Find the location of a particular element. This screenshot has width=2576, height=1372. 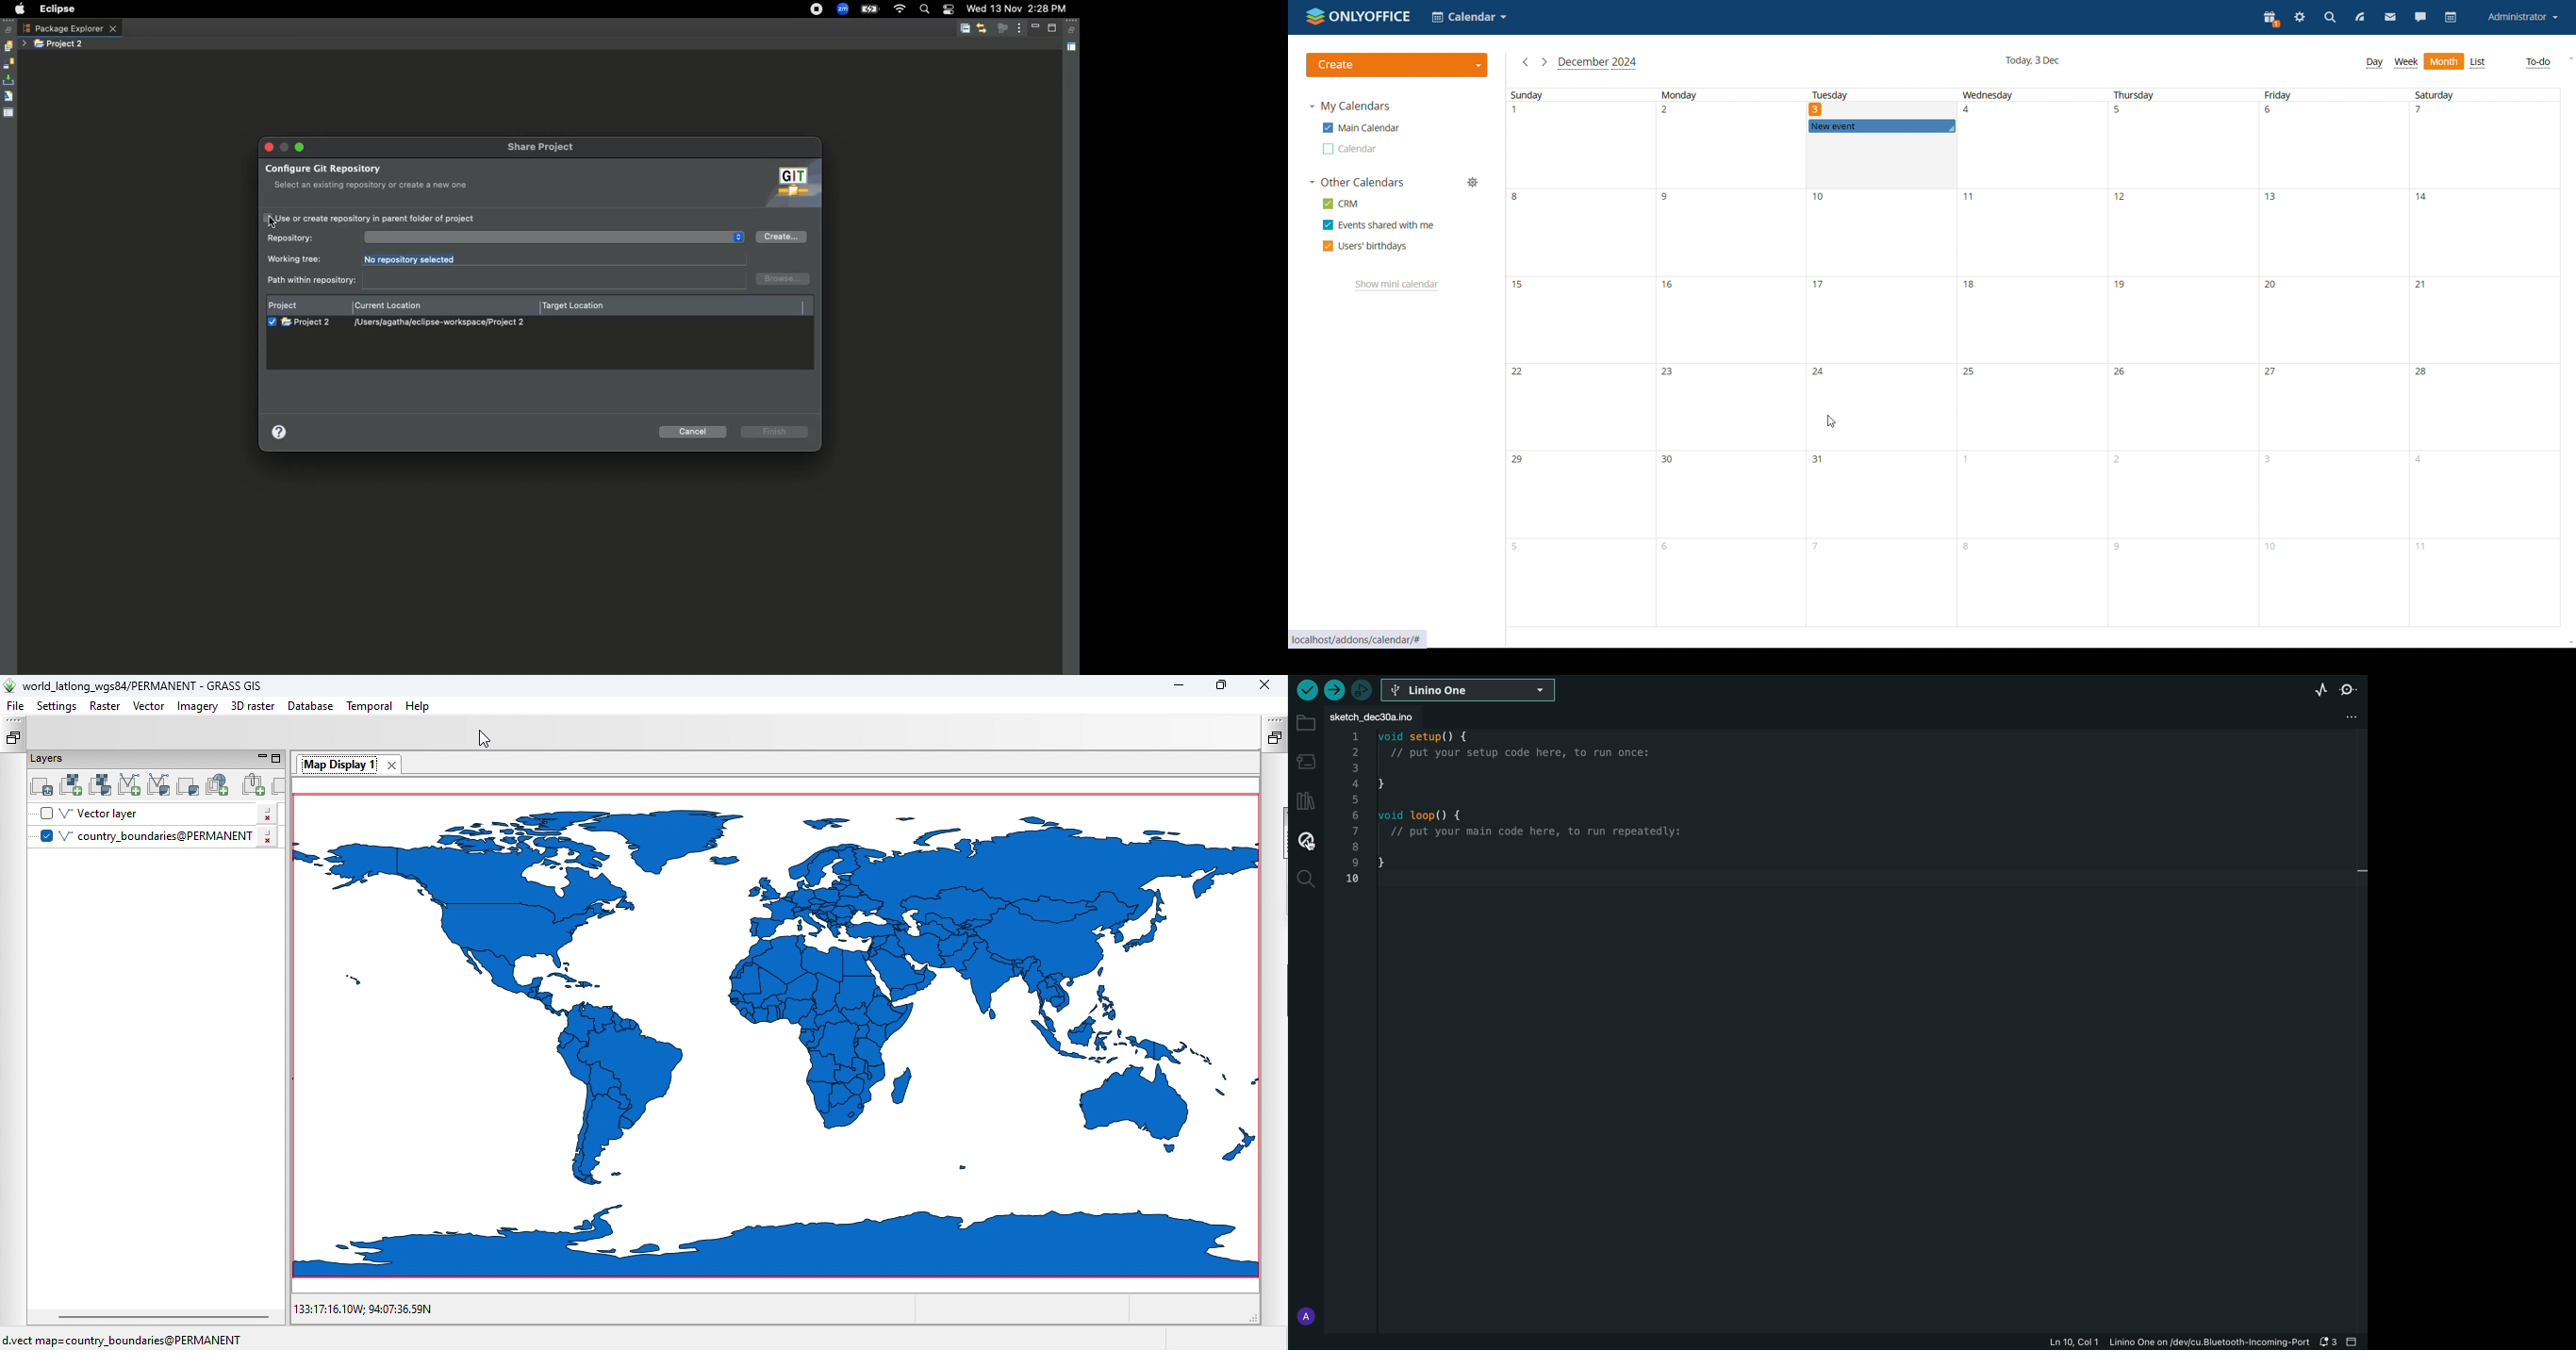

Notification is located at coordinates (948, 10).